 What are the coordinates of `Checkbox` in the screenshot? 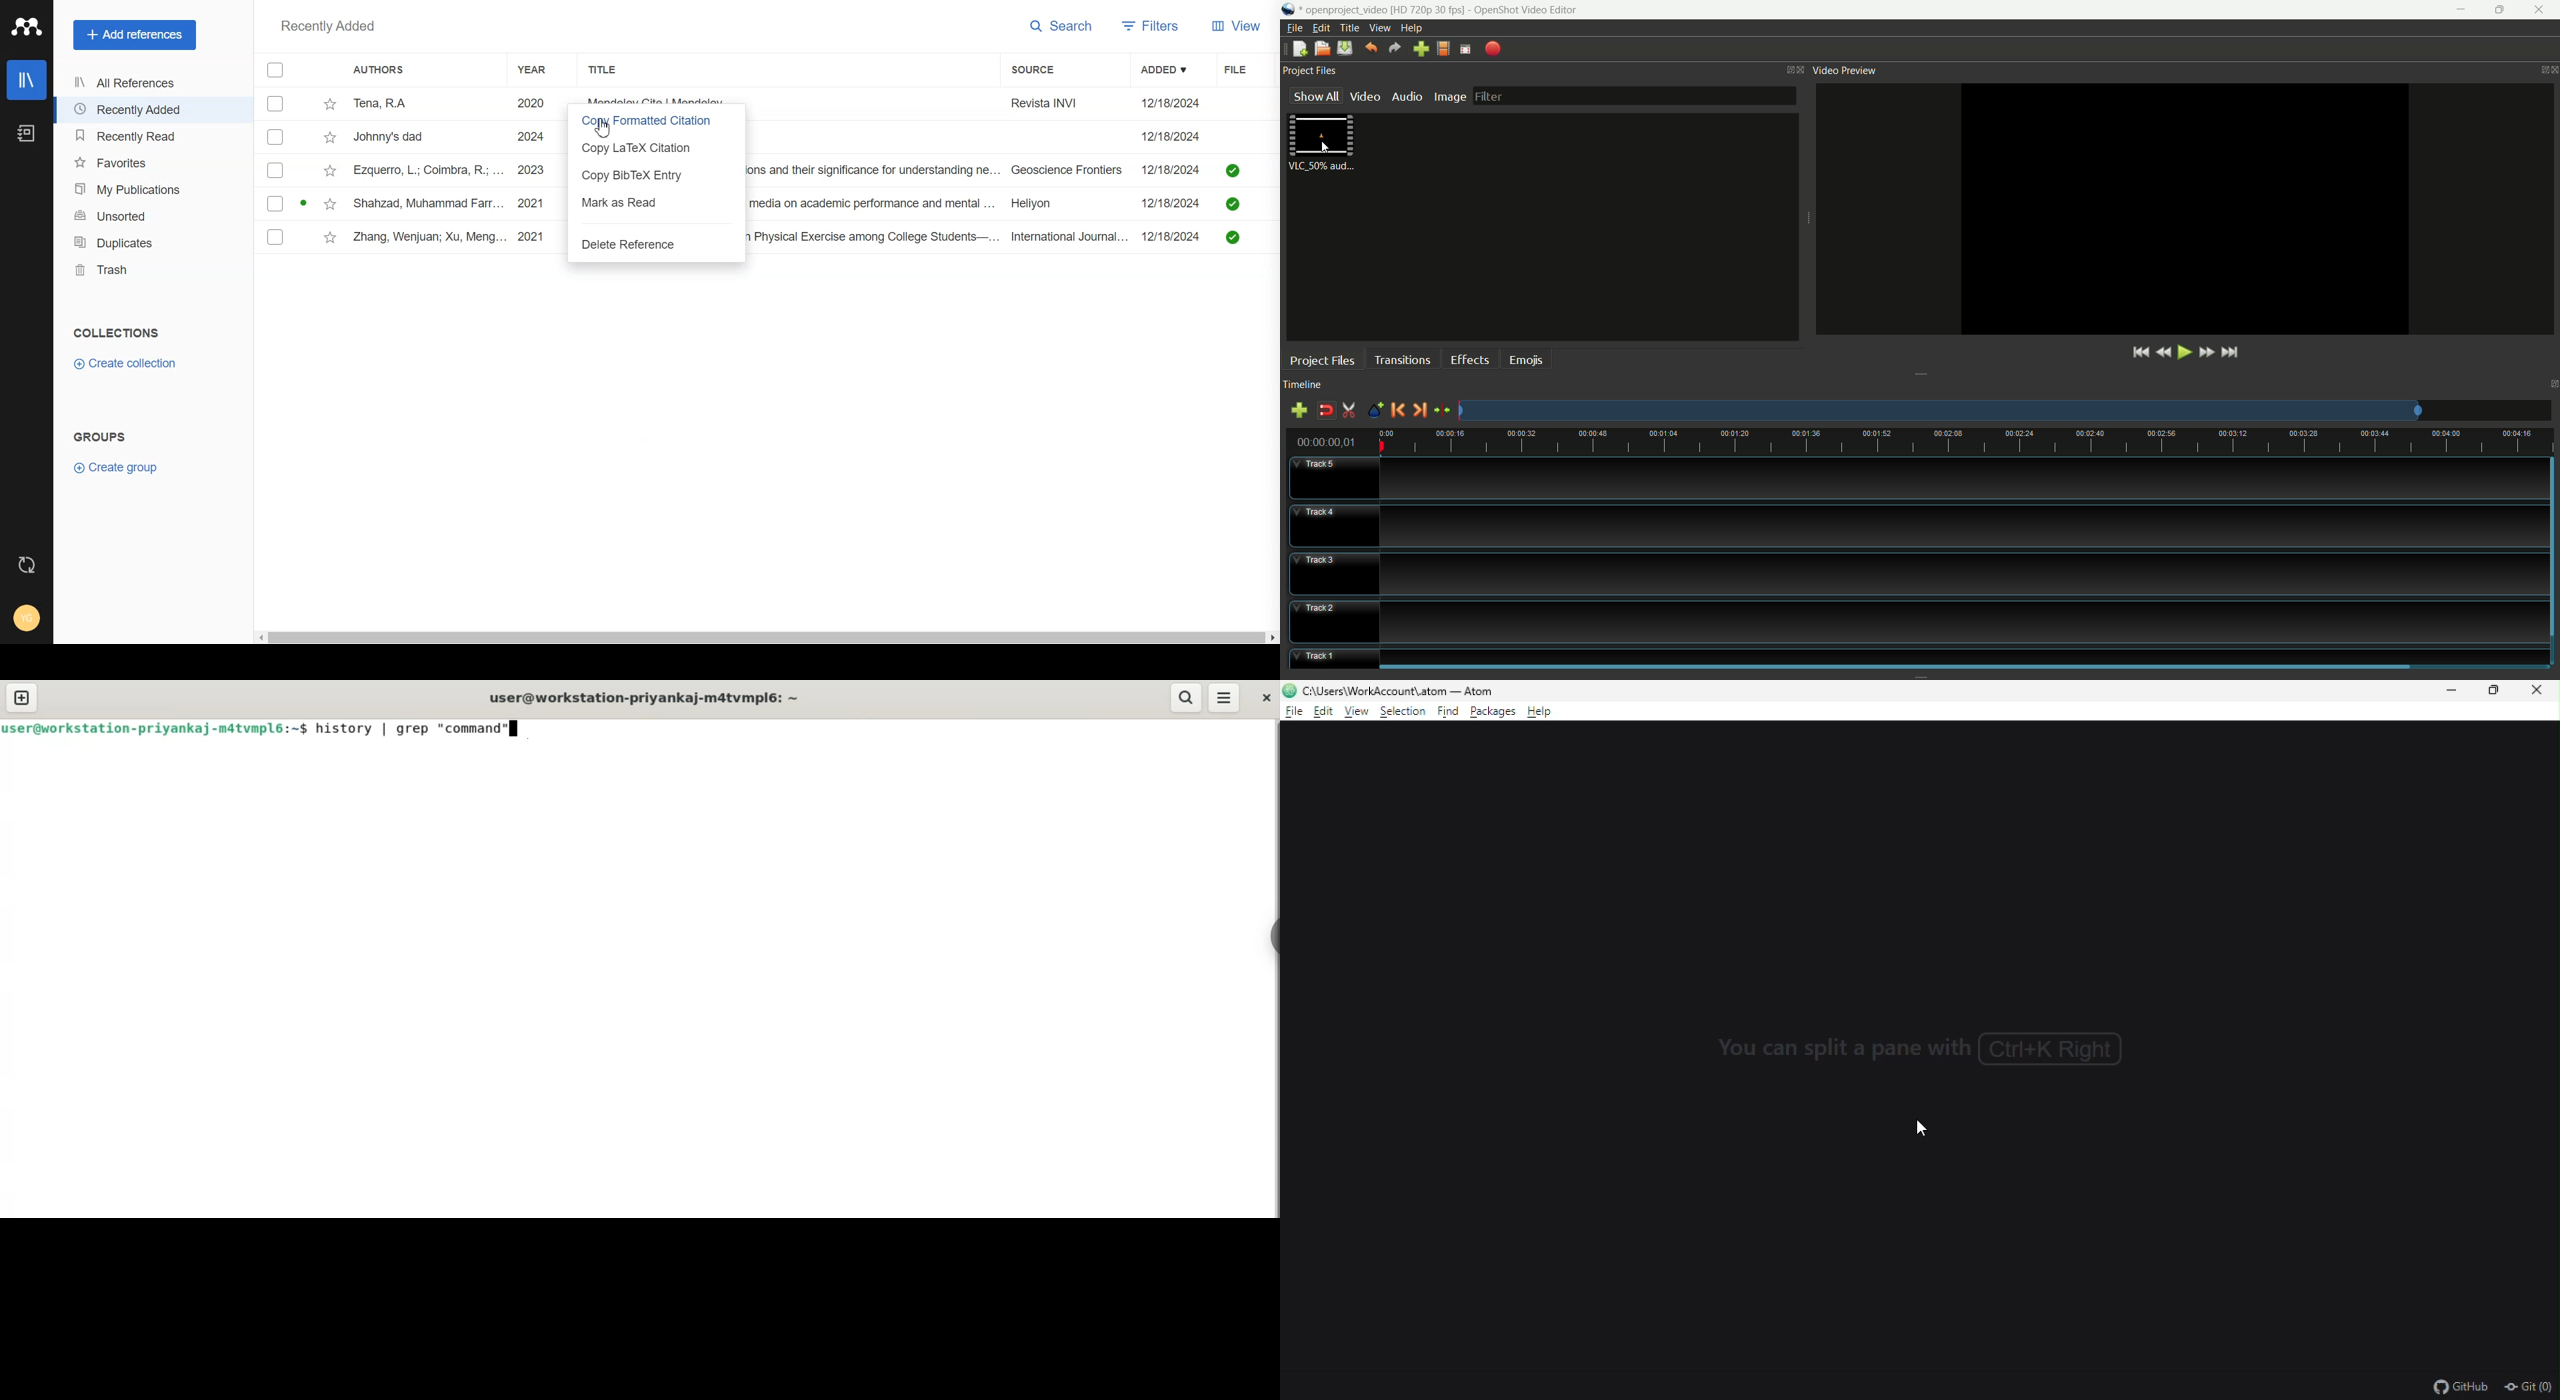 It's located at (277, 137).